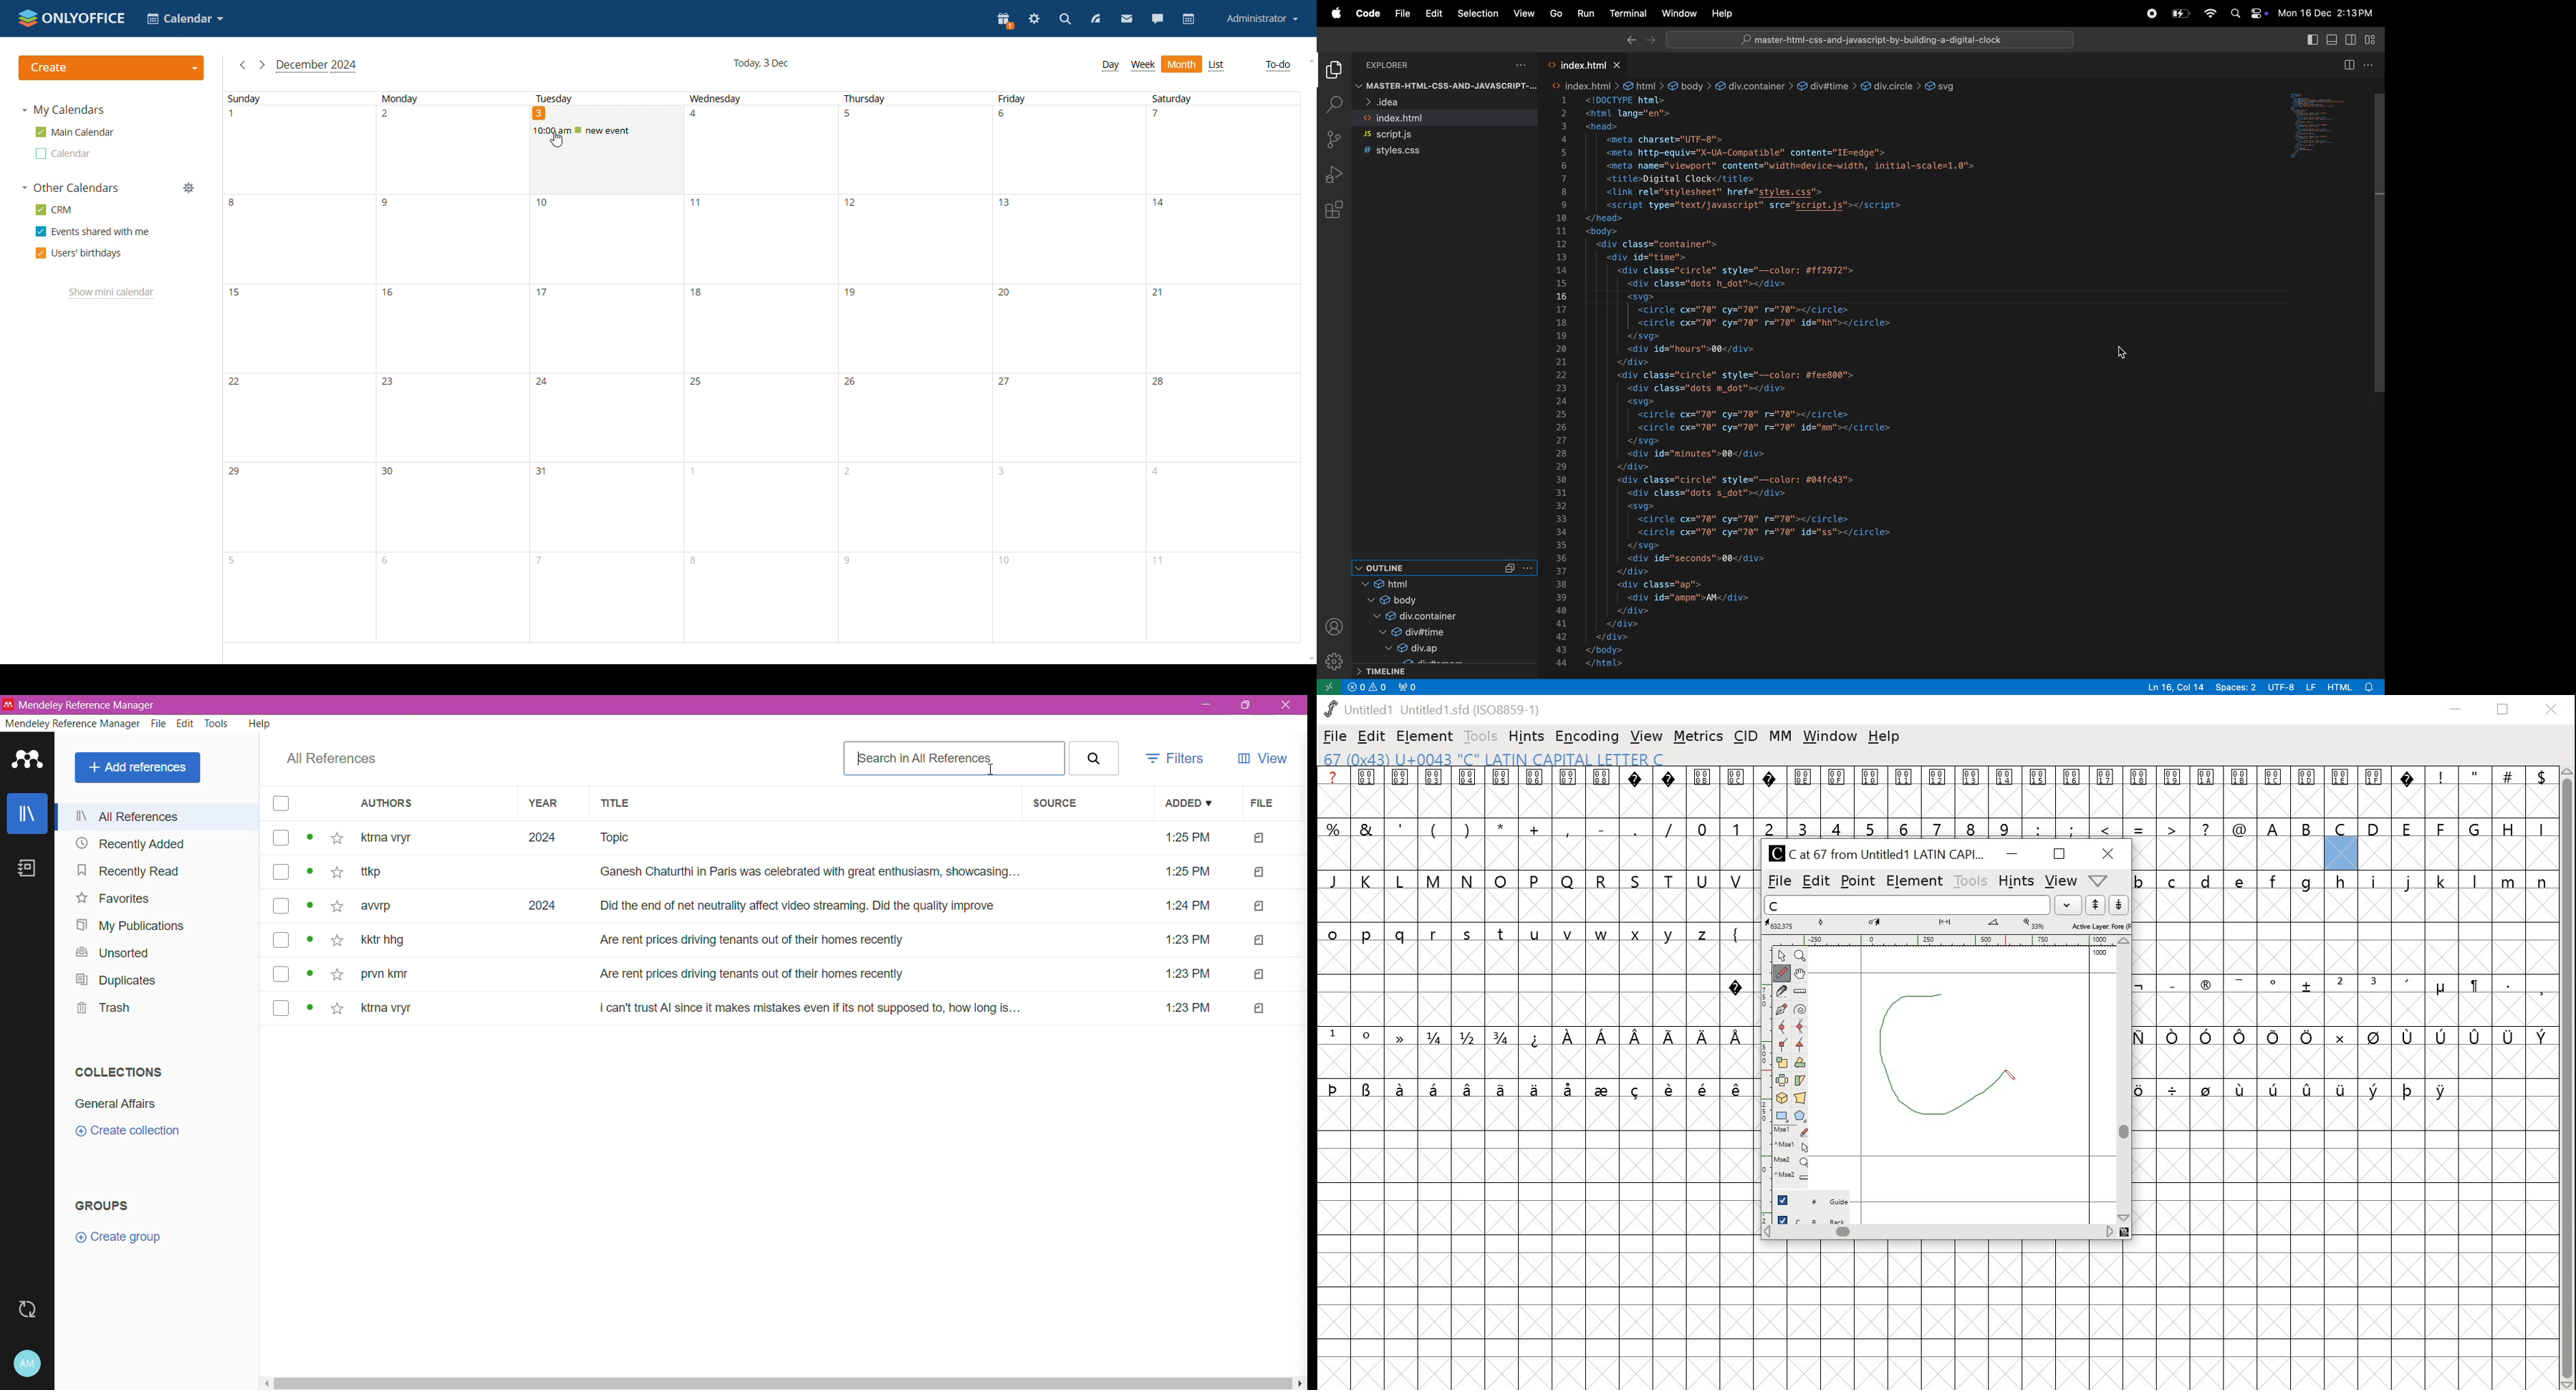  I want to click on select application, so click(184, 19).